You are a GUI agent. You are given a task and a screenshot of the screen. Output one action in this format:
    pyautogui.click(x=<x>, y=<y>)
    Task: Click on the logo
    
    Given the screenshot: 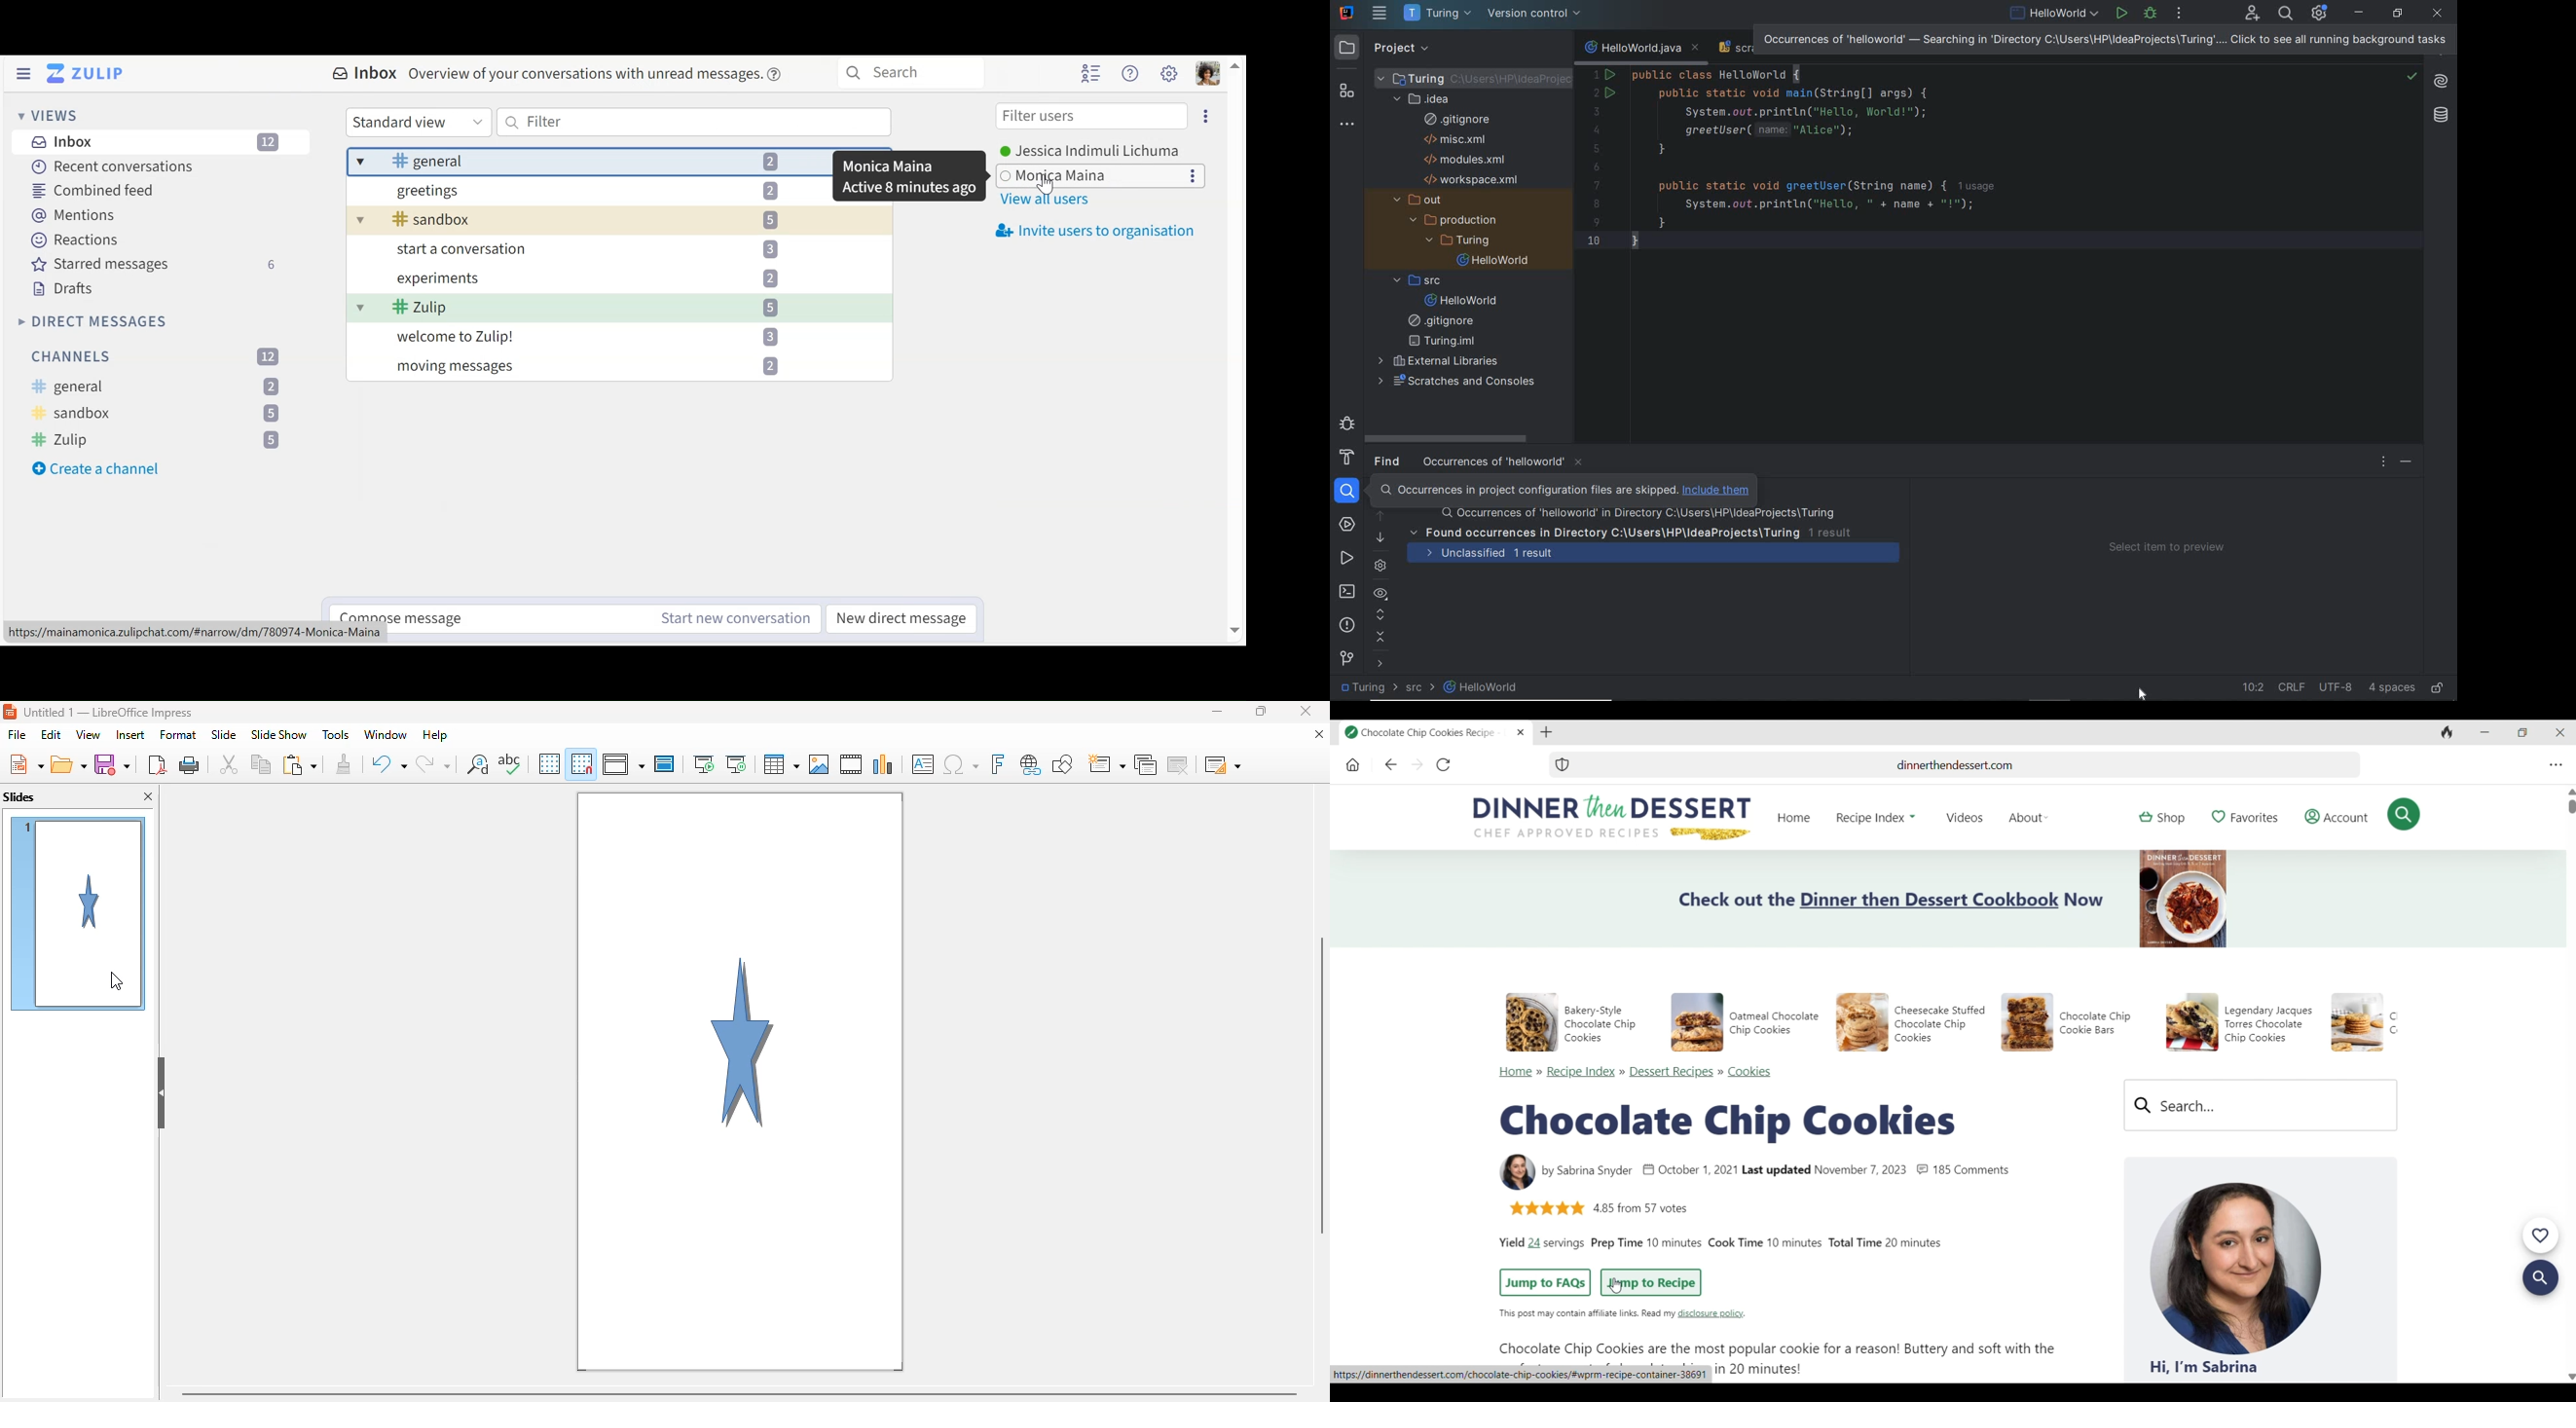 What is the action you would take?
    pyautogui.click(x=10, y=712)
    